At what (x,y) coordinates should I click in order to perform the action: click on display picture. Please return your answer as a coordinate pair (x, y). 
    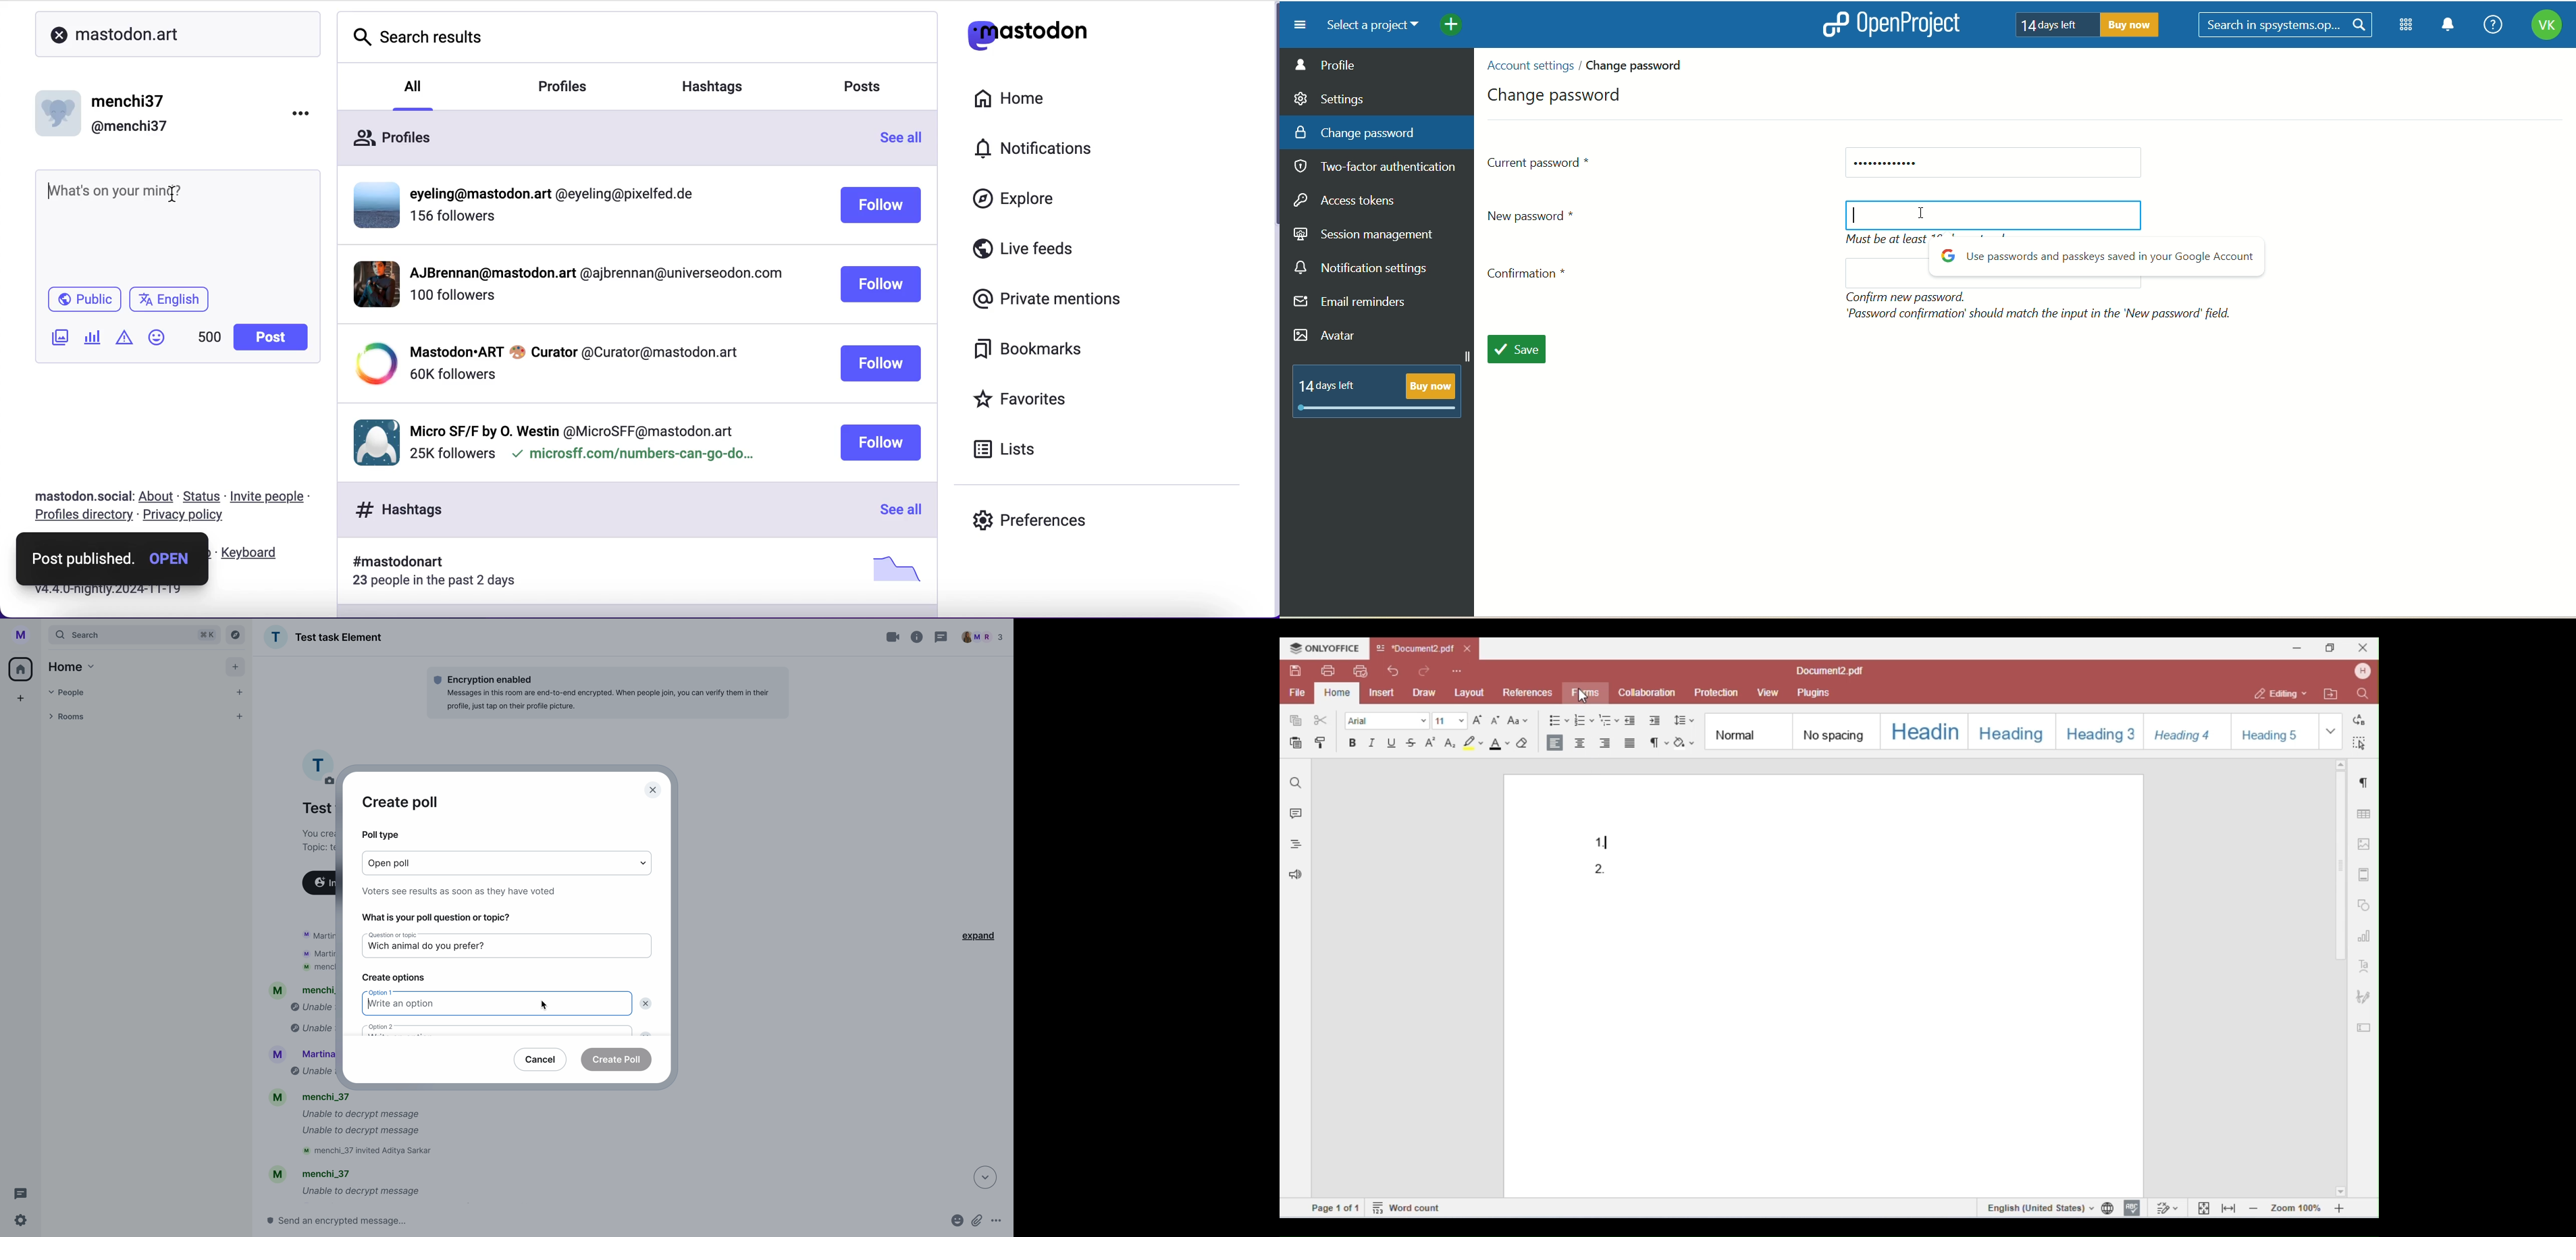
    Looking at the image, I should click on (373, 203).